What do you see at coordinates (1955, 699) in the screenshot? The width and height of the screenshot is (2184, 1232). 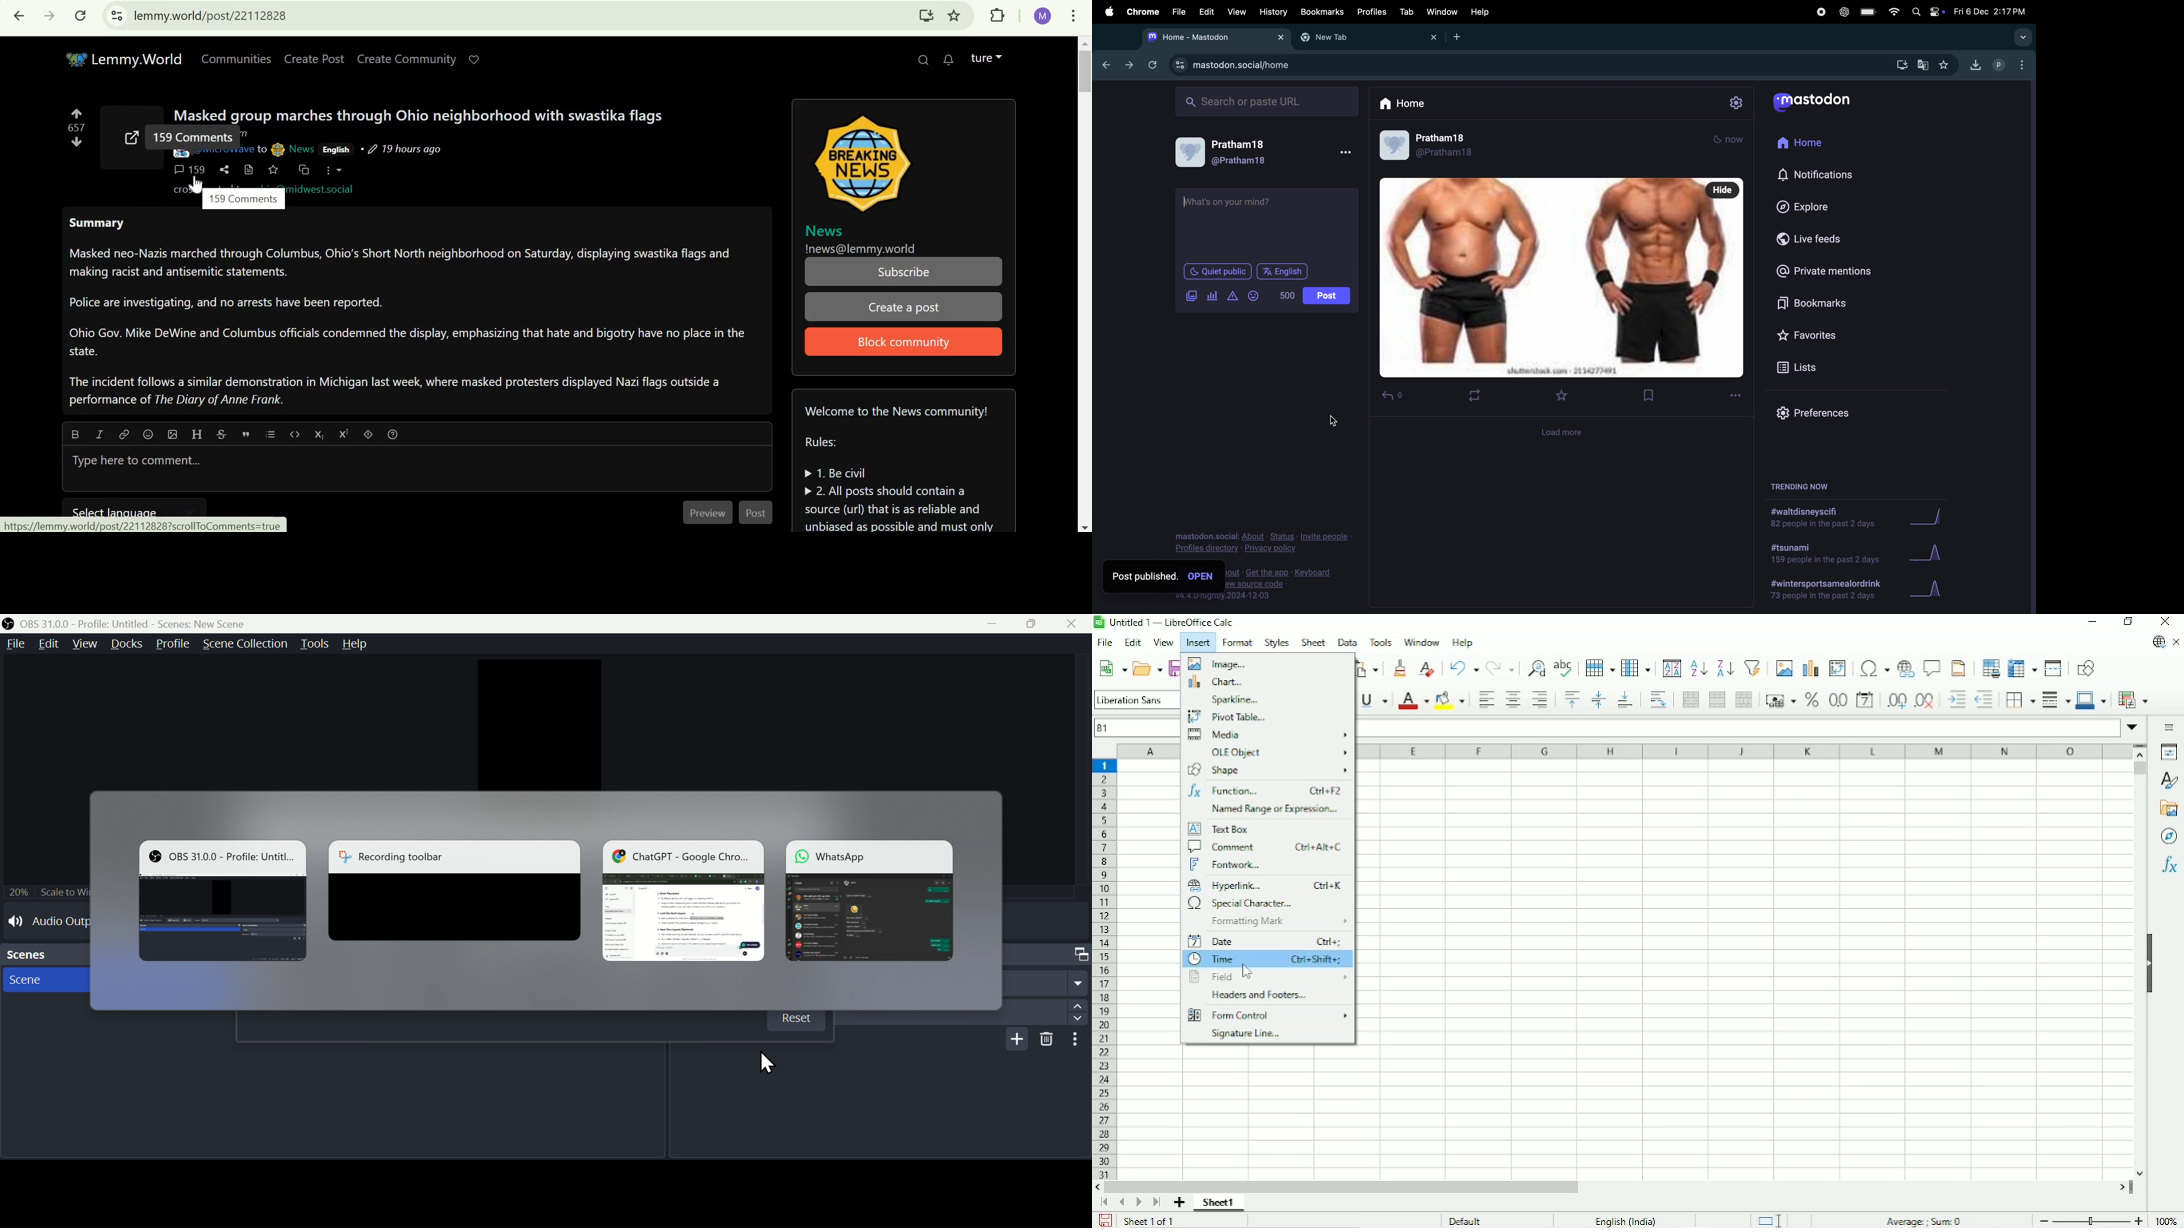 I see `Increase indent` at bounding box center [1955, 699].